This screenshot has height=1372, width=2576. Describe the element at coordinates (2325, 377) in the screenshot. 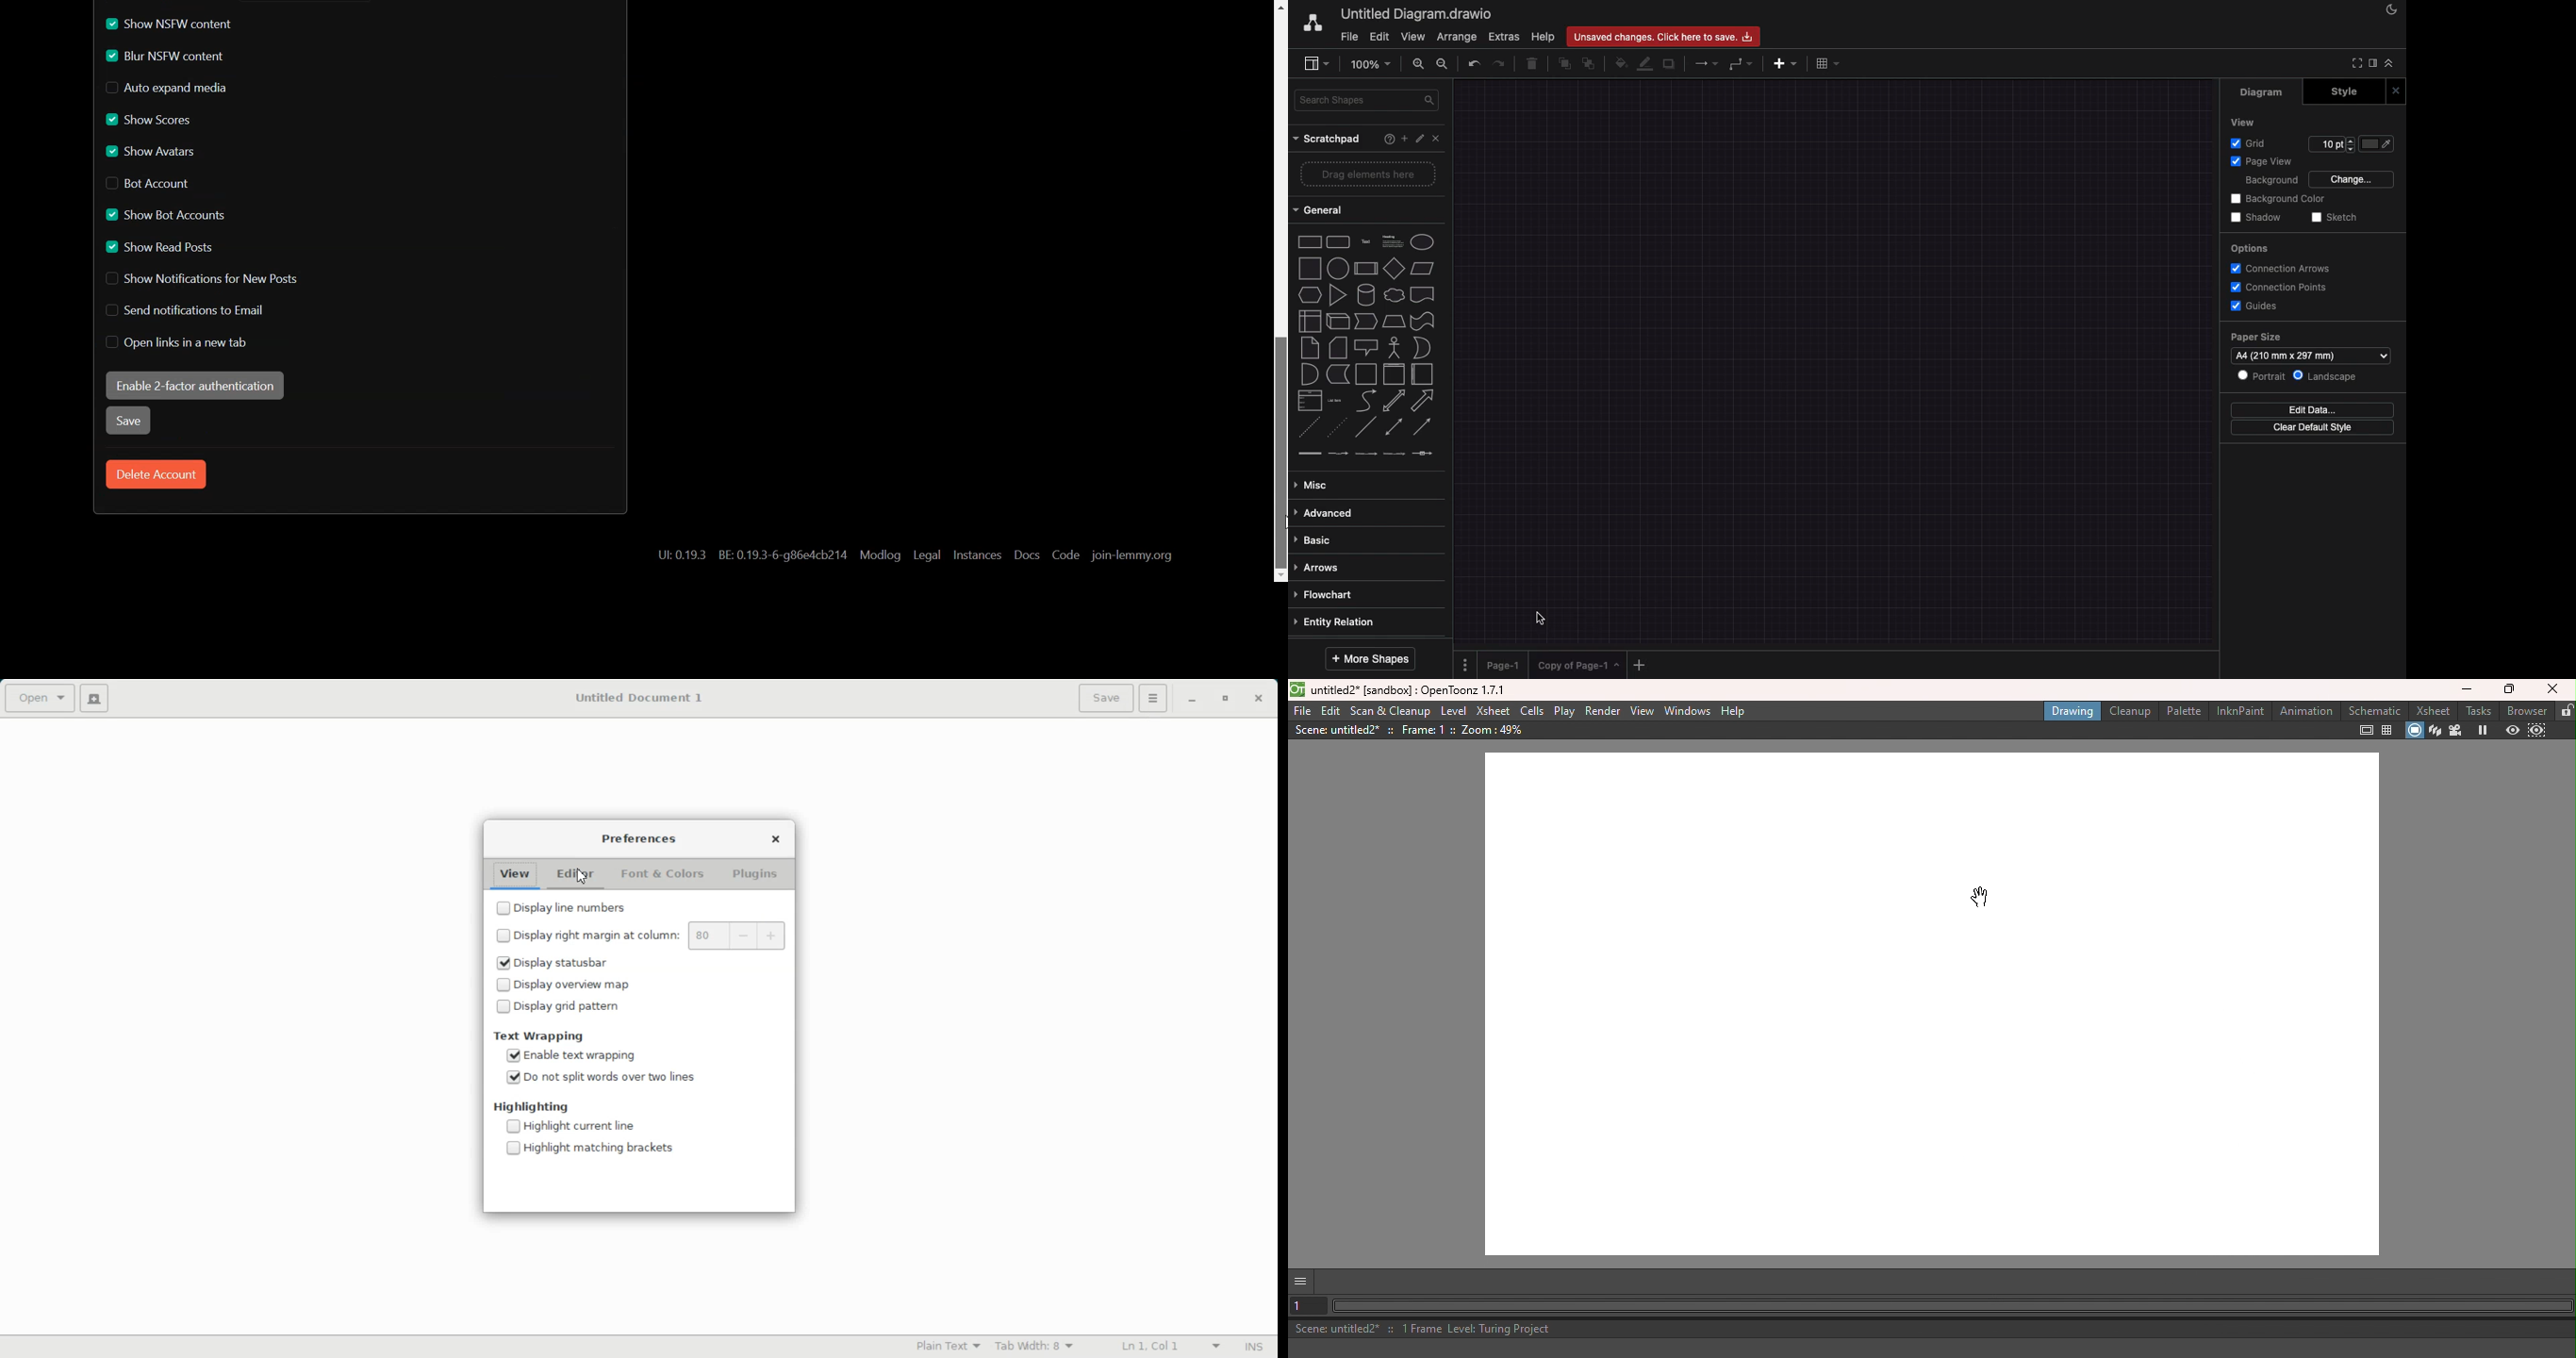

I see `landscape` at that location.